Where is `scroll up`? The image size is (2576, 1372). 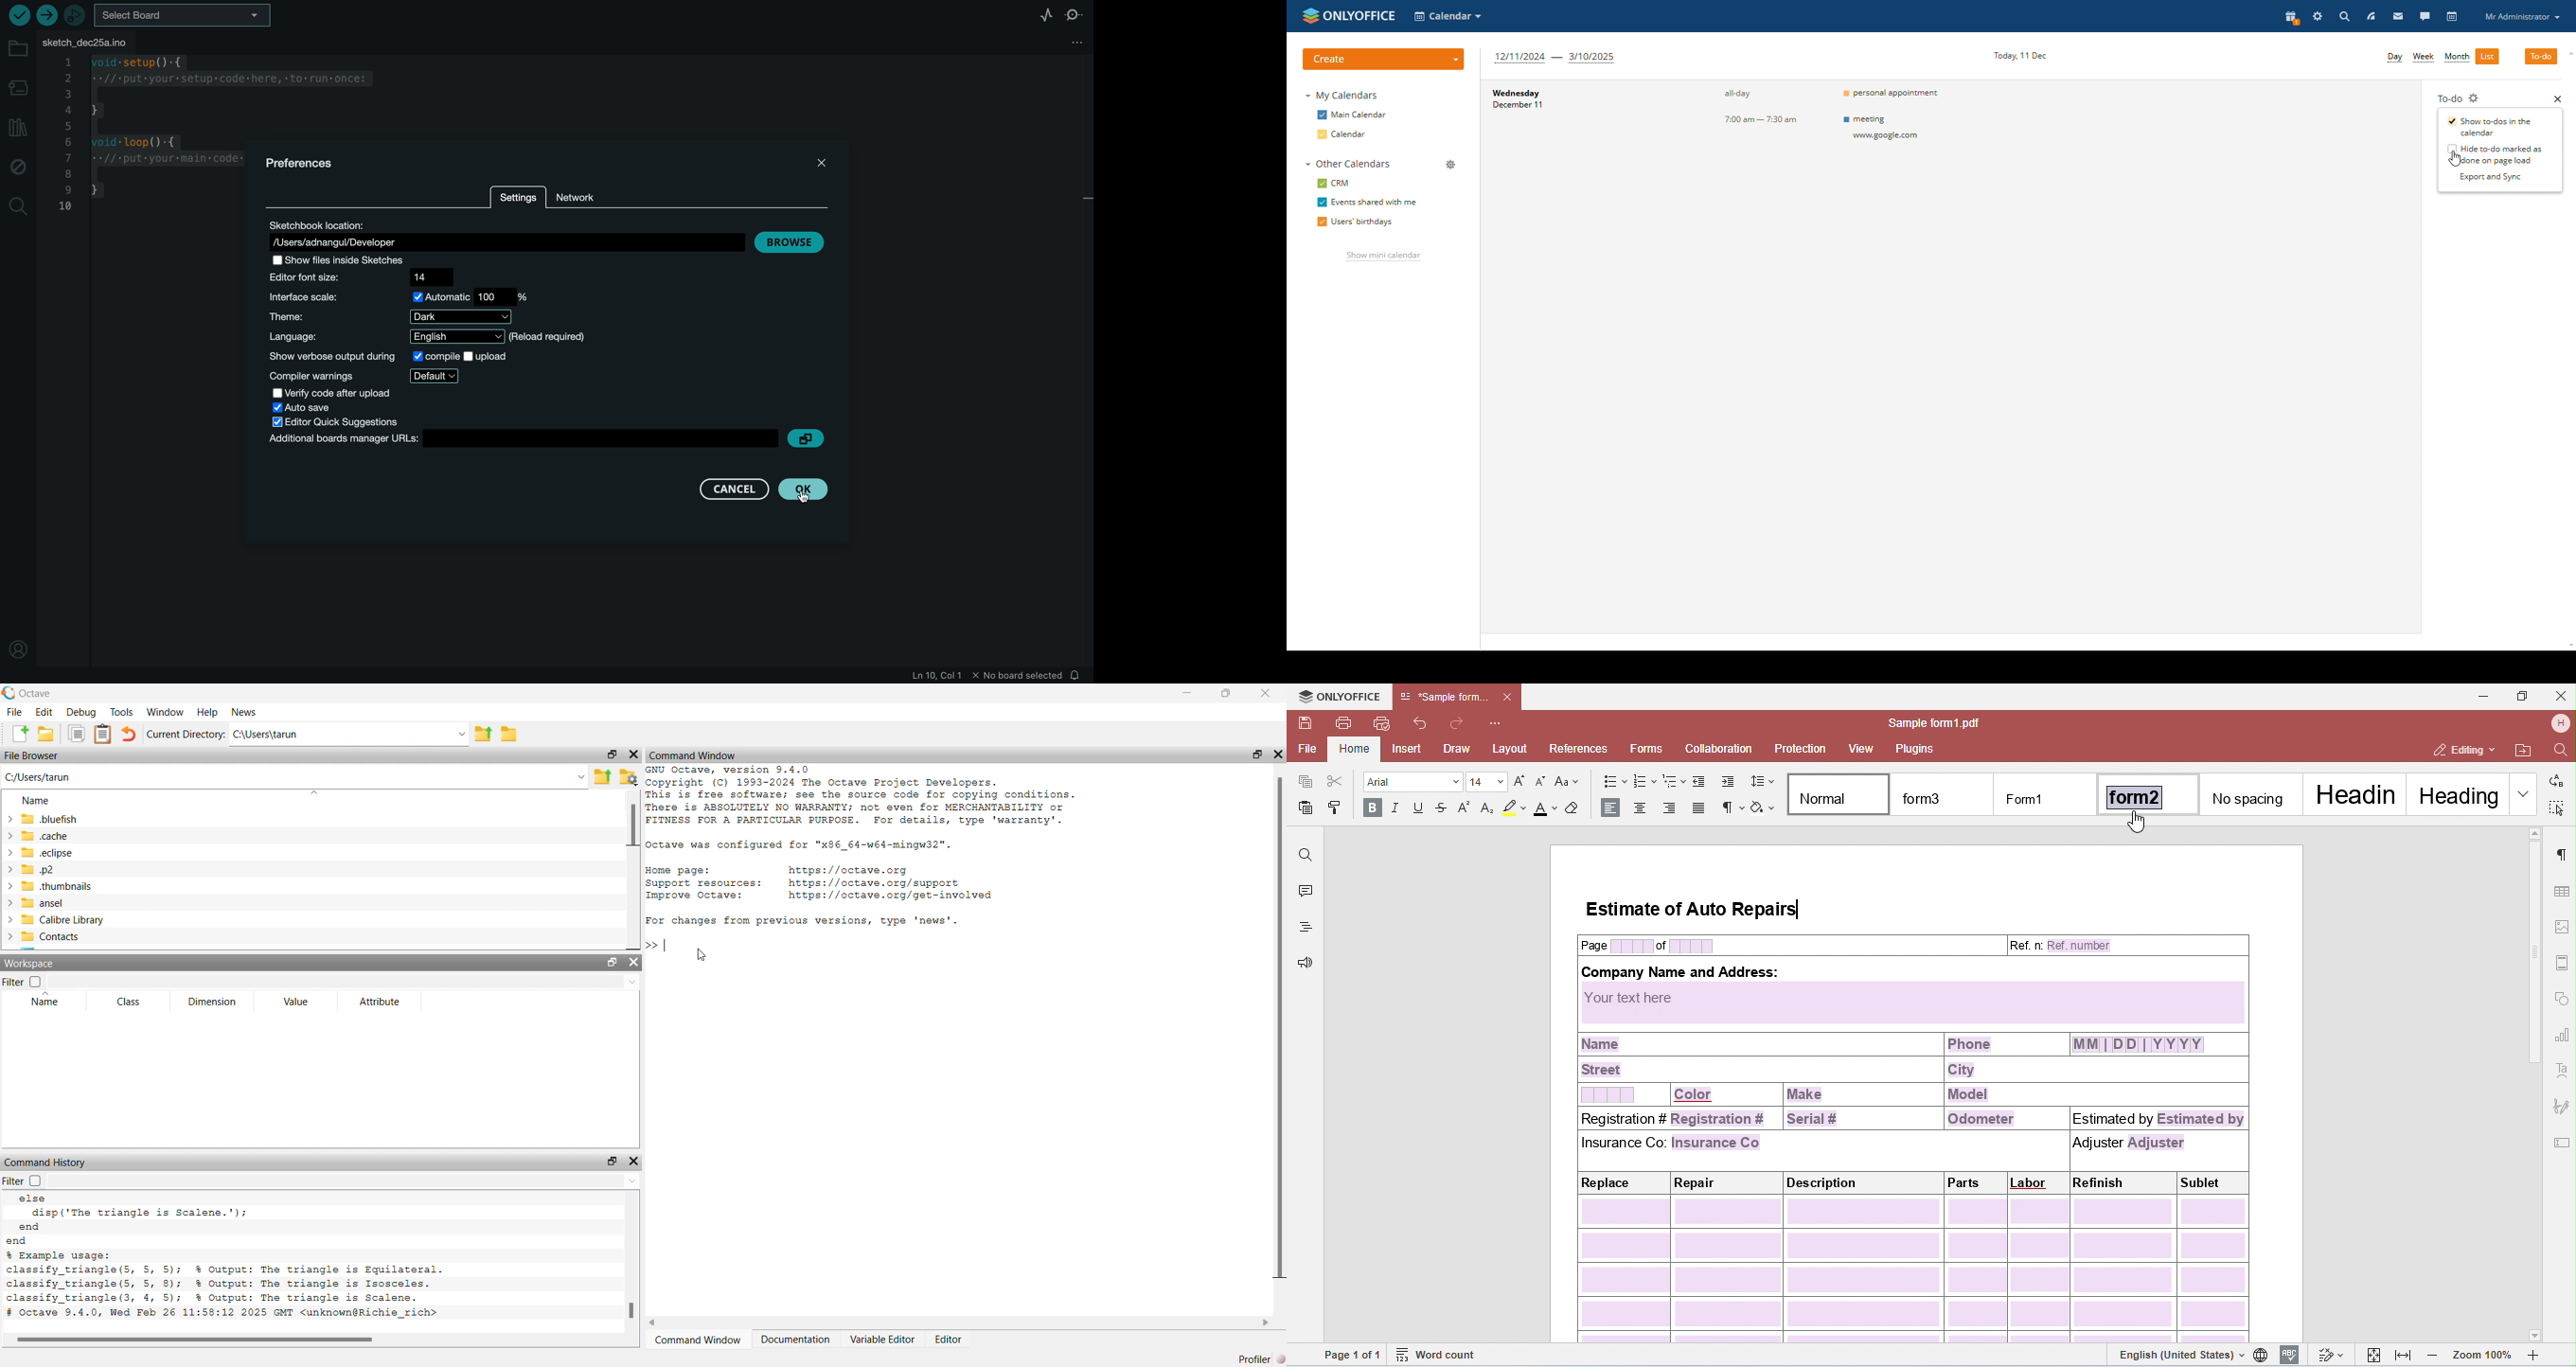 scroll up is located at coordinates (2568, 53).